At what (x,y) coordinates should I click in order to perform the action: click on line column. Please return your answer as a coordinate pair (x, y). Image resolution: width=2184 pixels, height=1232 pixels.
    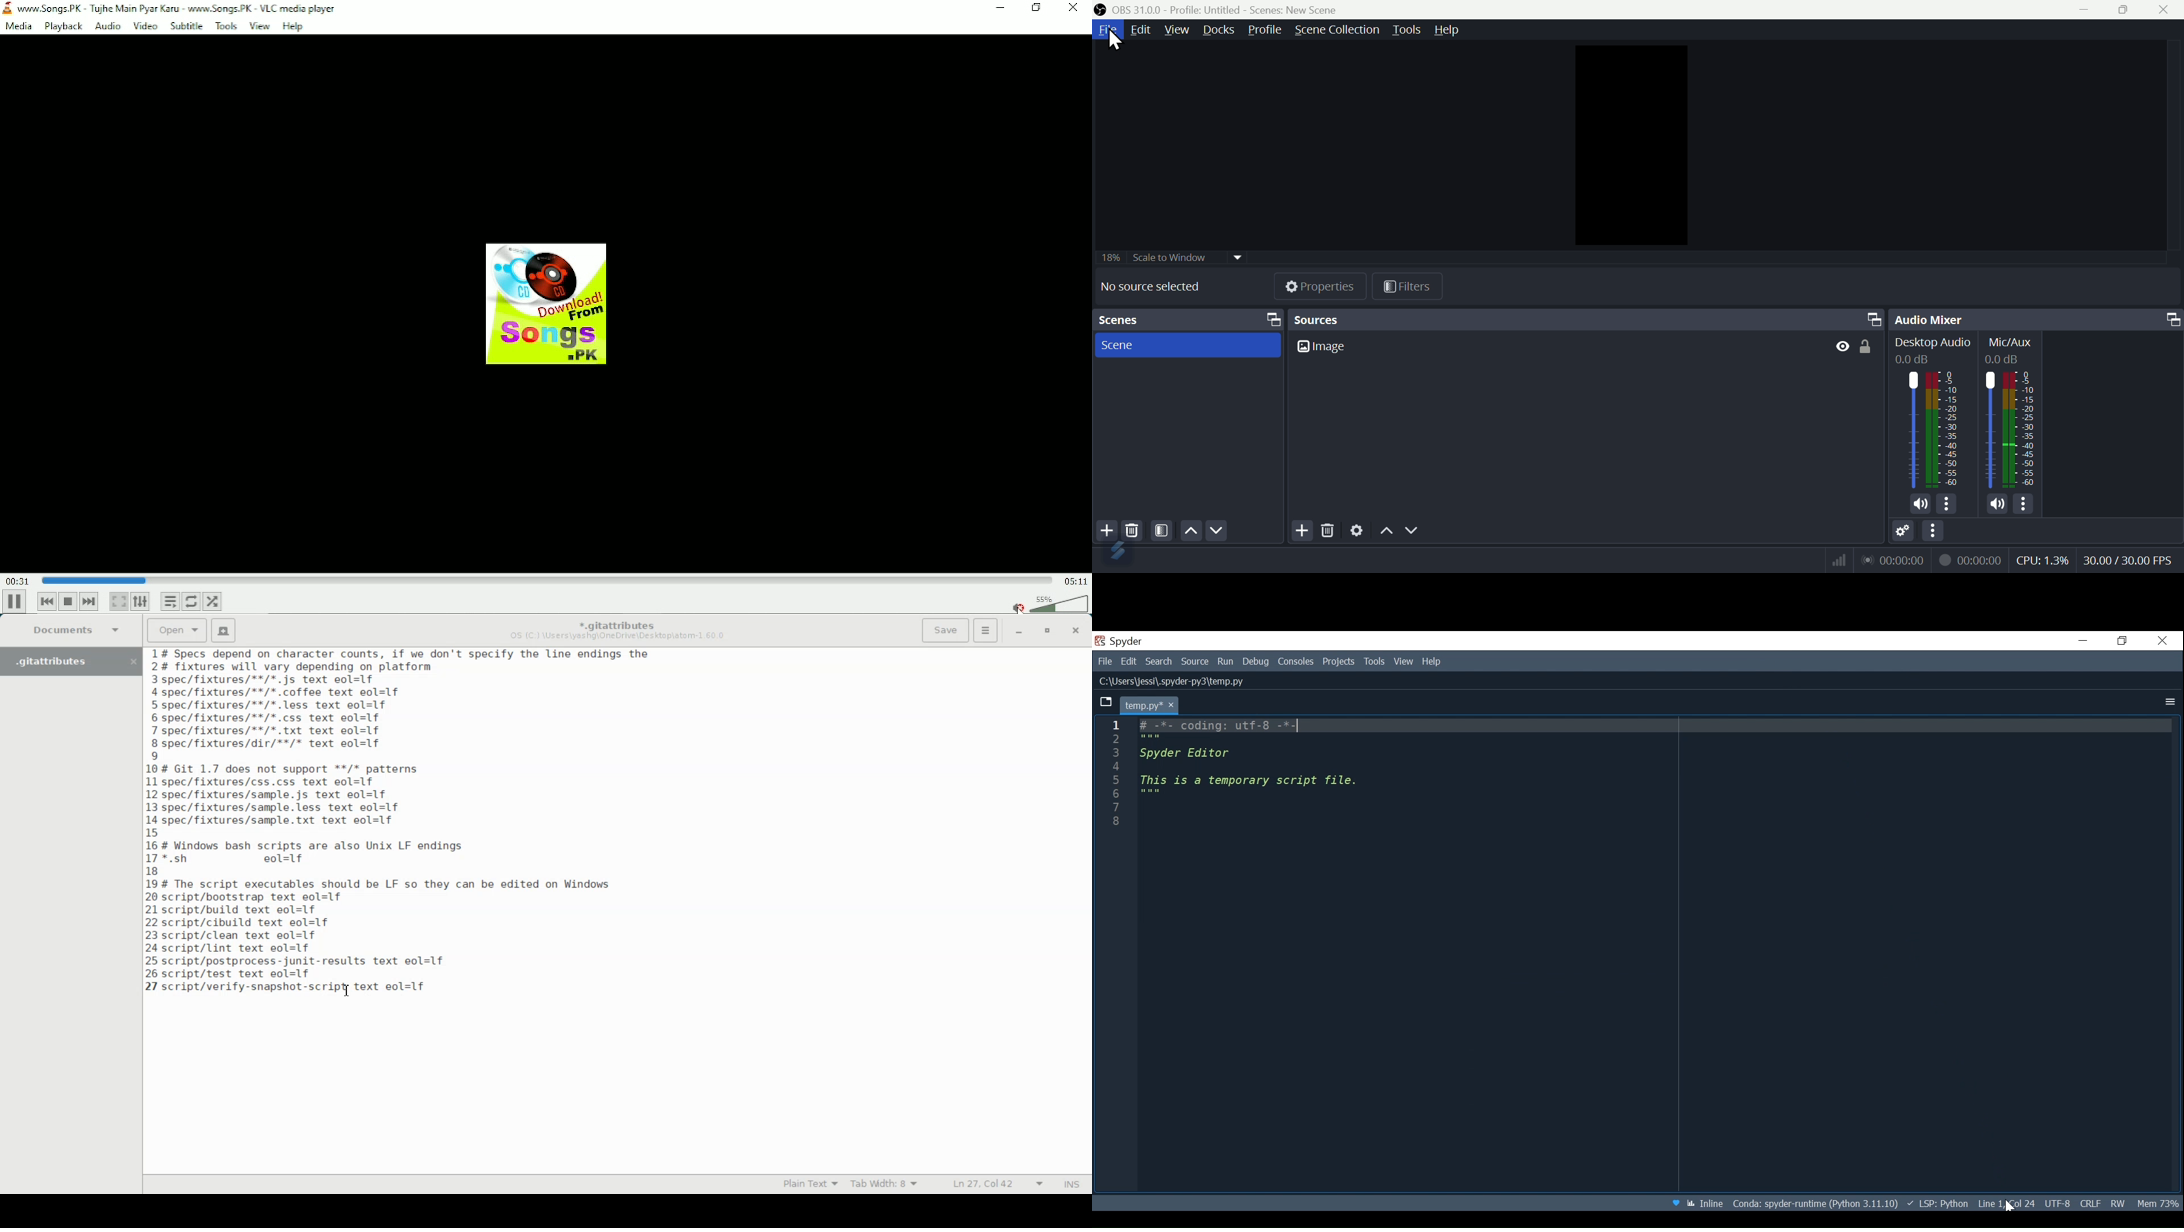
    Looking at the image, I should click on (1119, 956).